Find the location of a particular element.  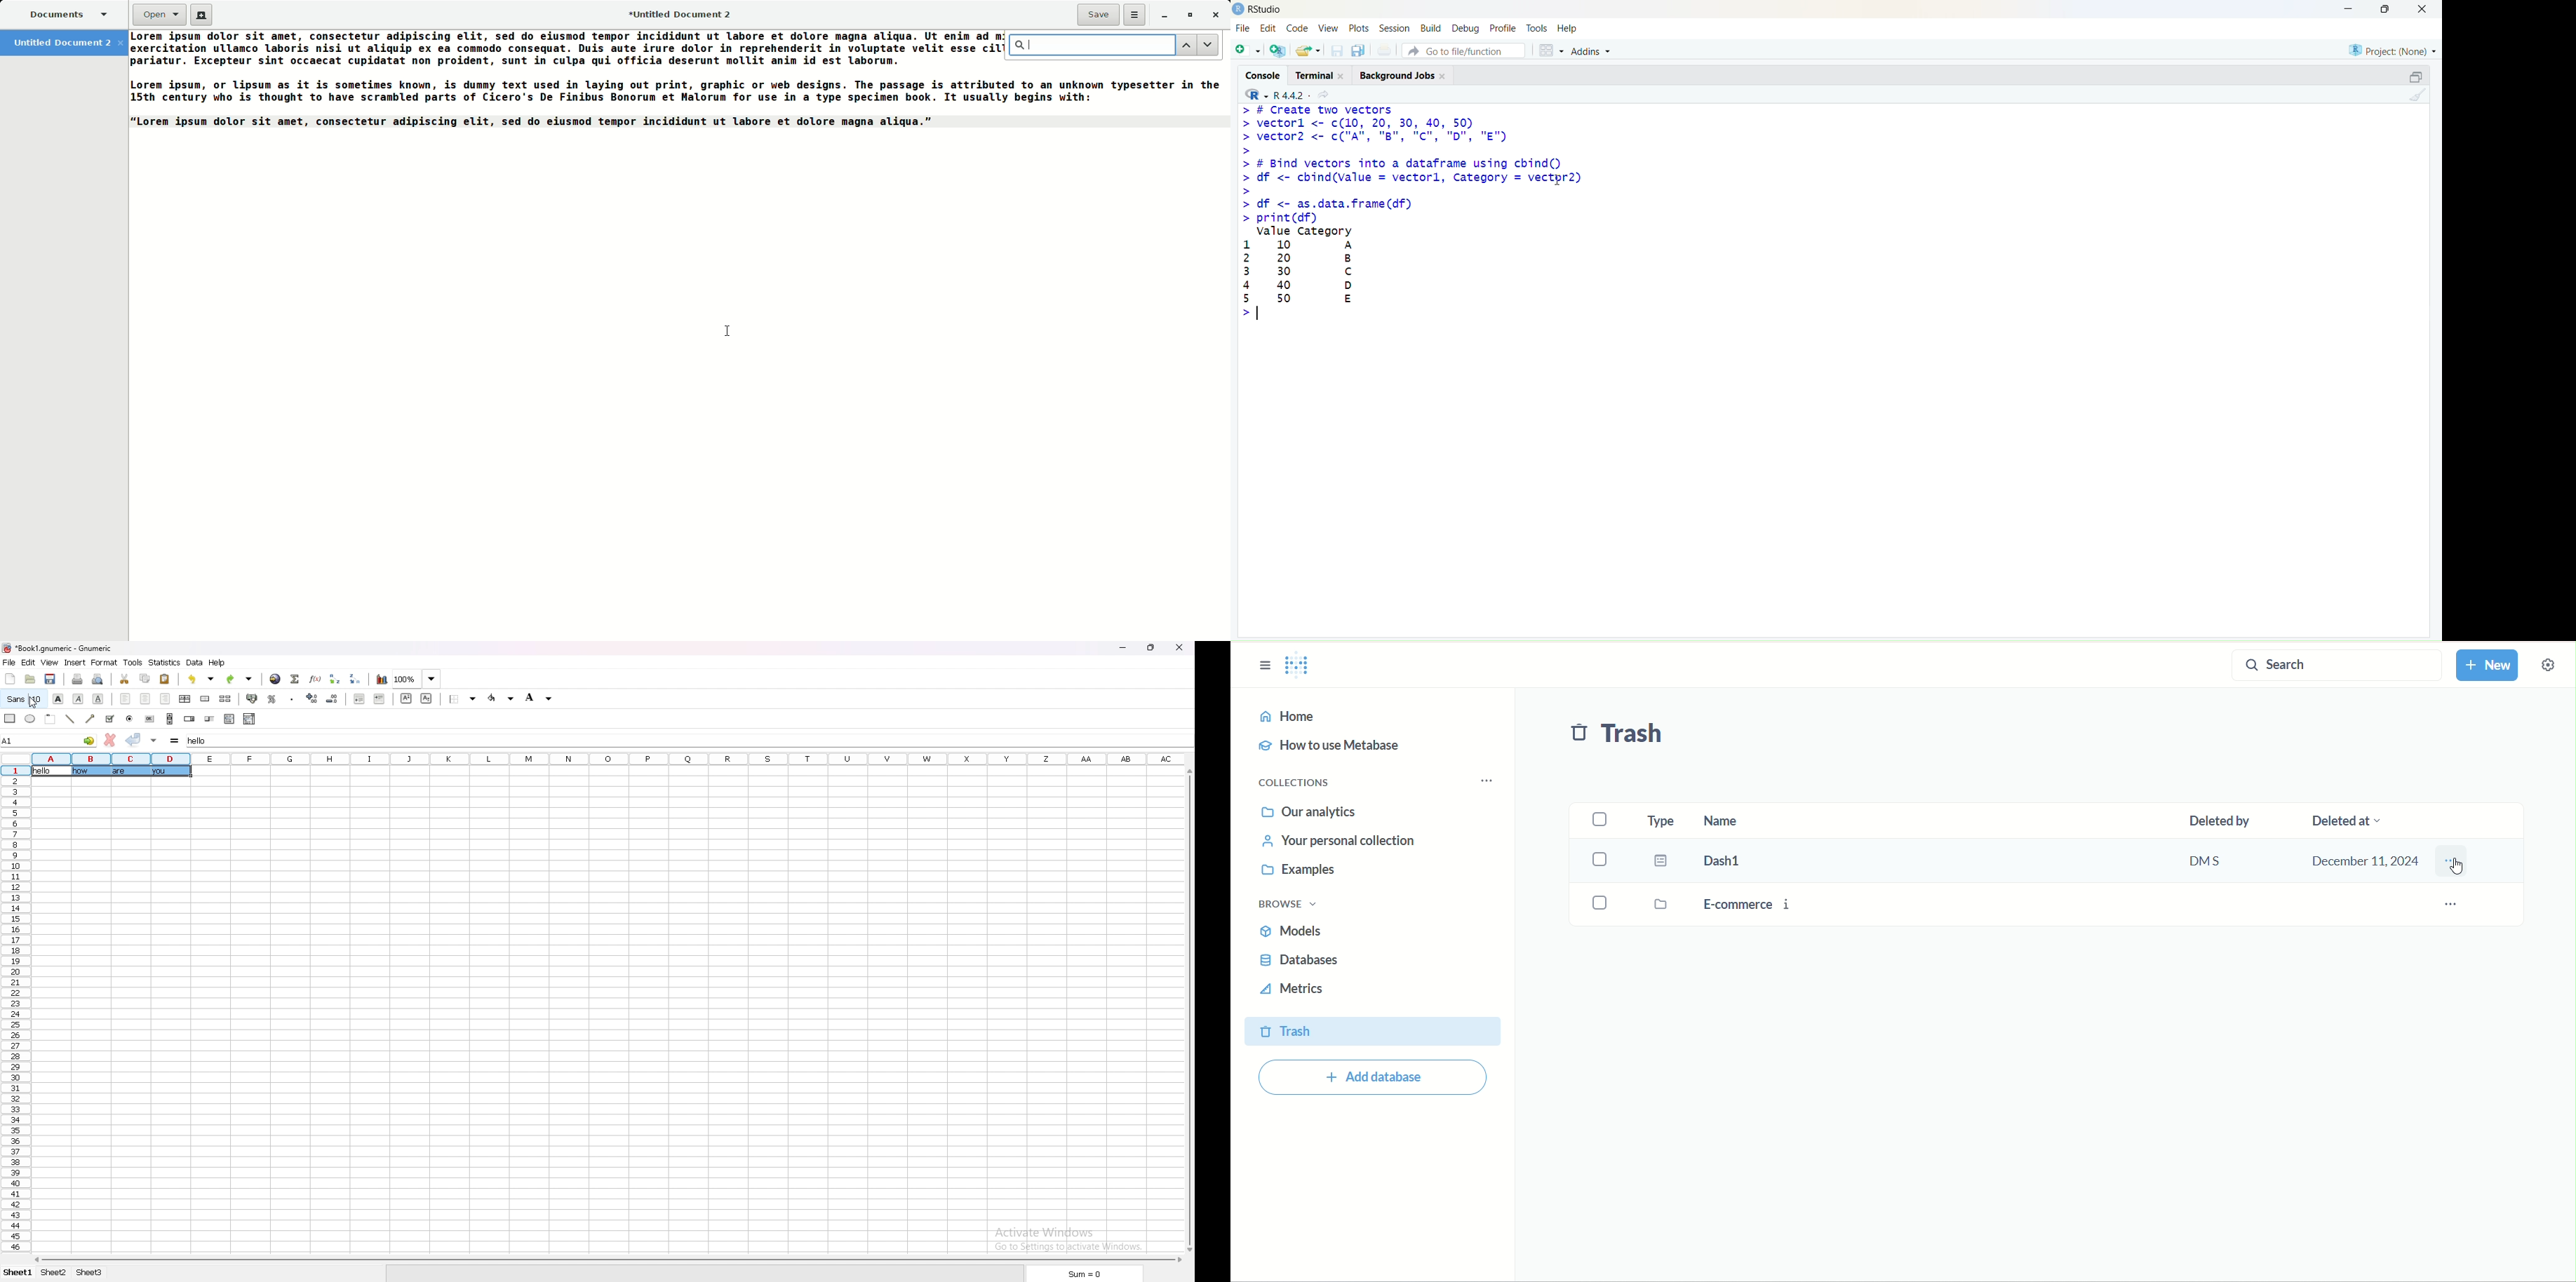

are is located at coordinates (118, 774).